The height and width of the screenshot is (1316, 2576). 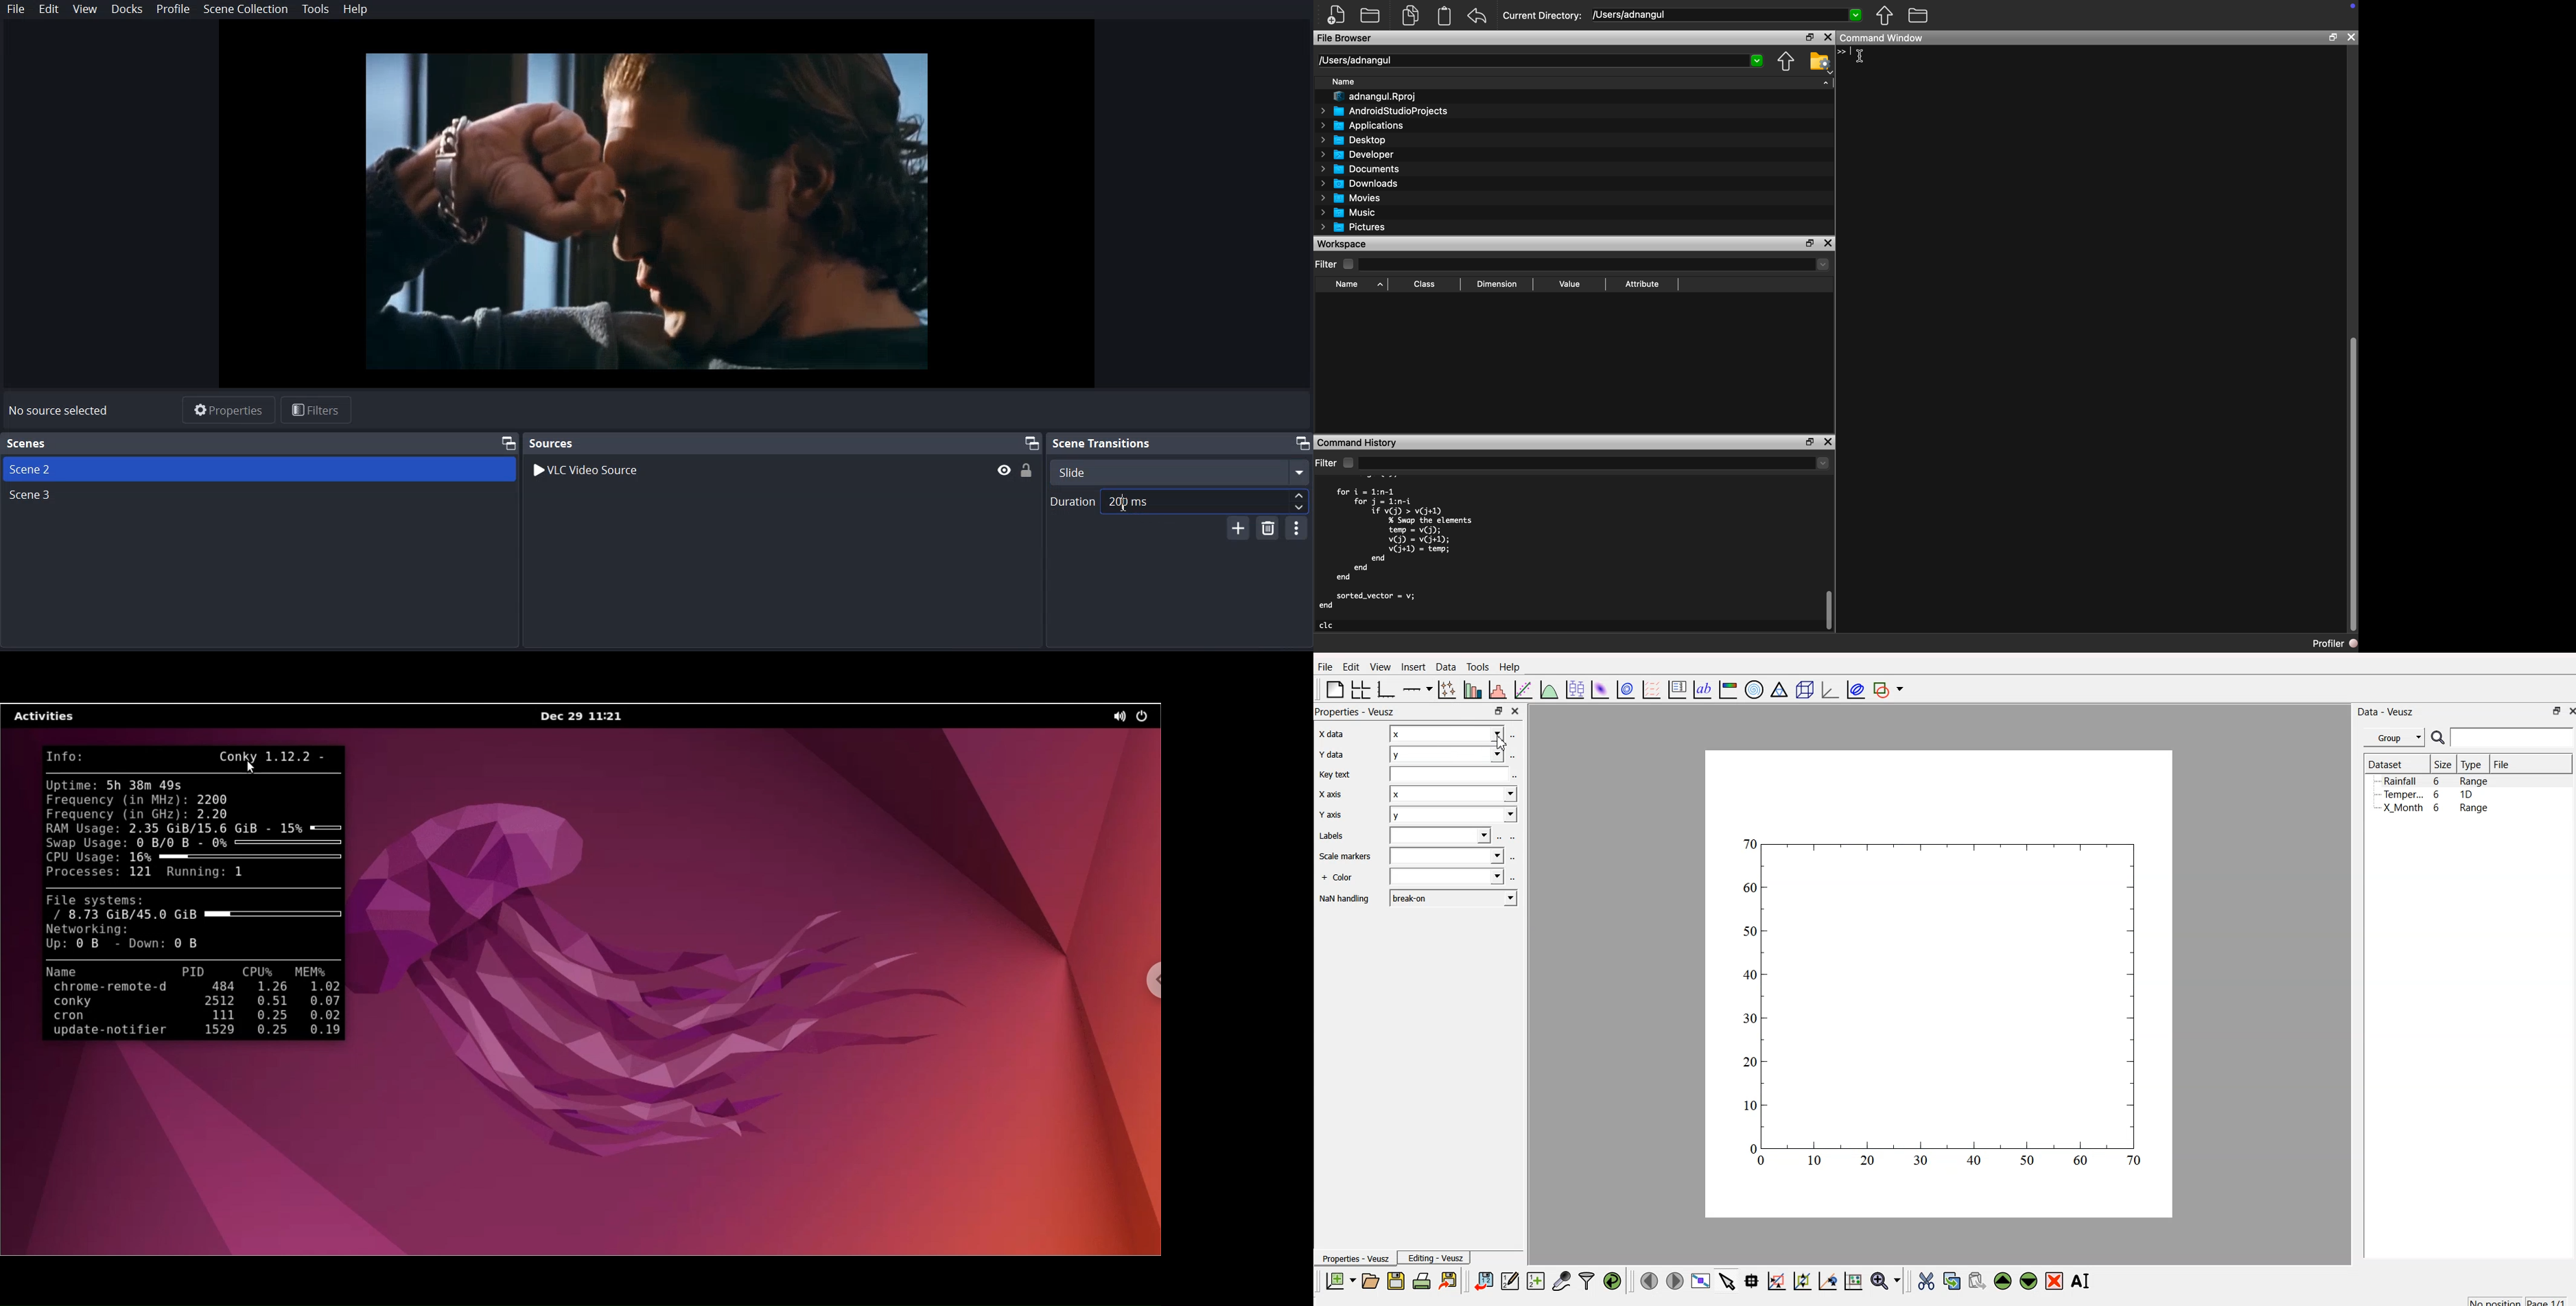 What do you see at coordinates (2083, 1280) in the screenshot?
I see `rename the selected widget` at bounding box center [2083, 1280].